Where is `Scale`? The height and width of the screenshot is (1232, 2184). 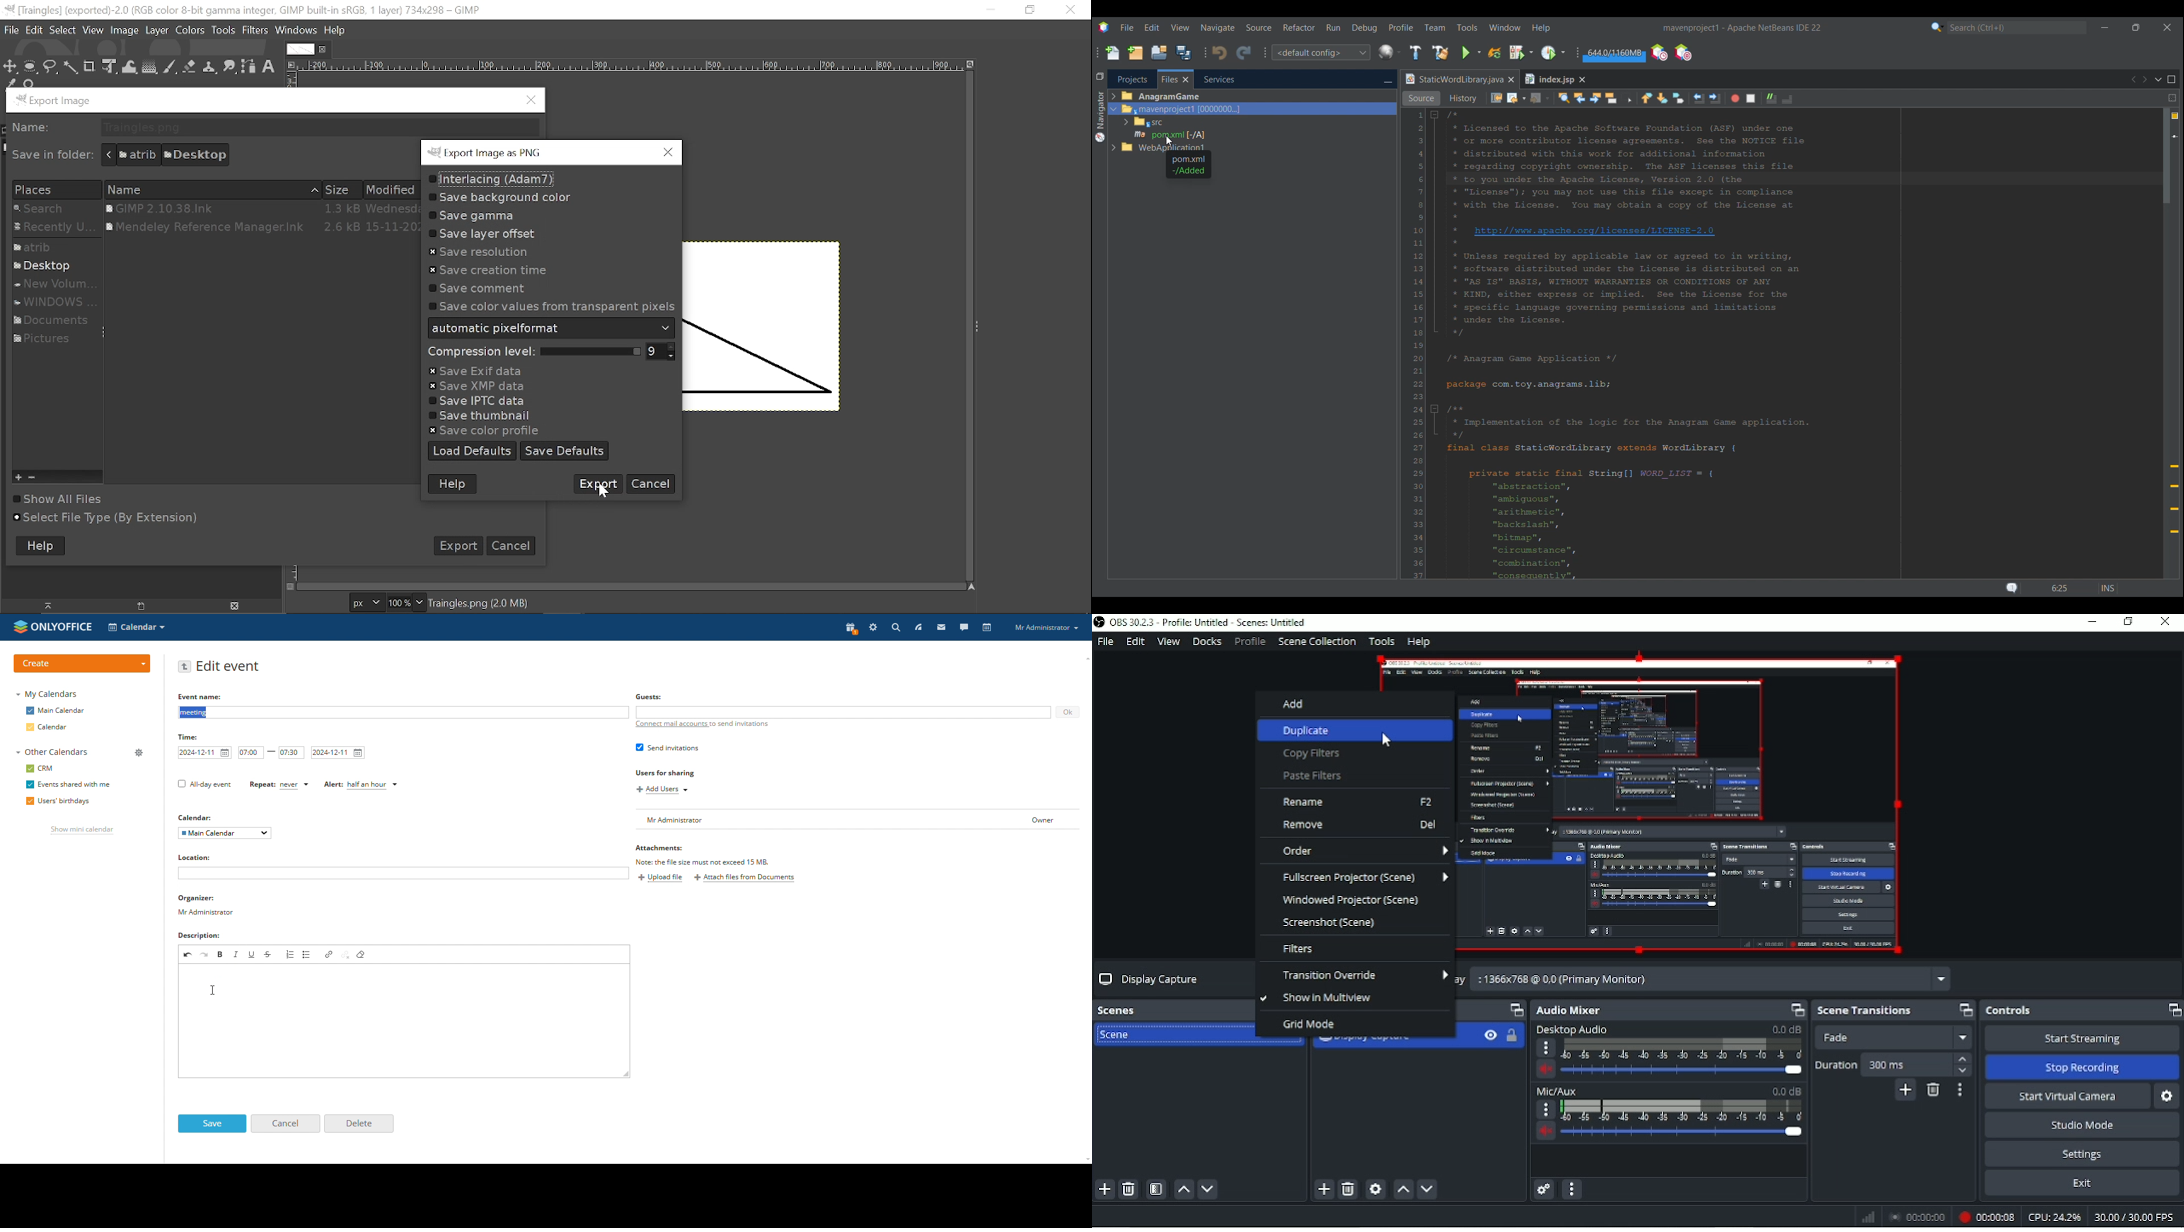 Scale is located at coordinates (1683, 1048).